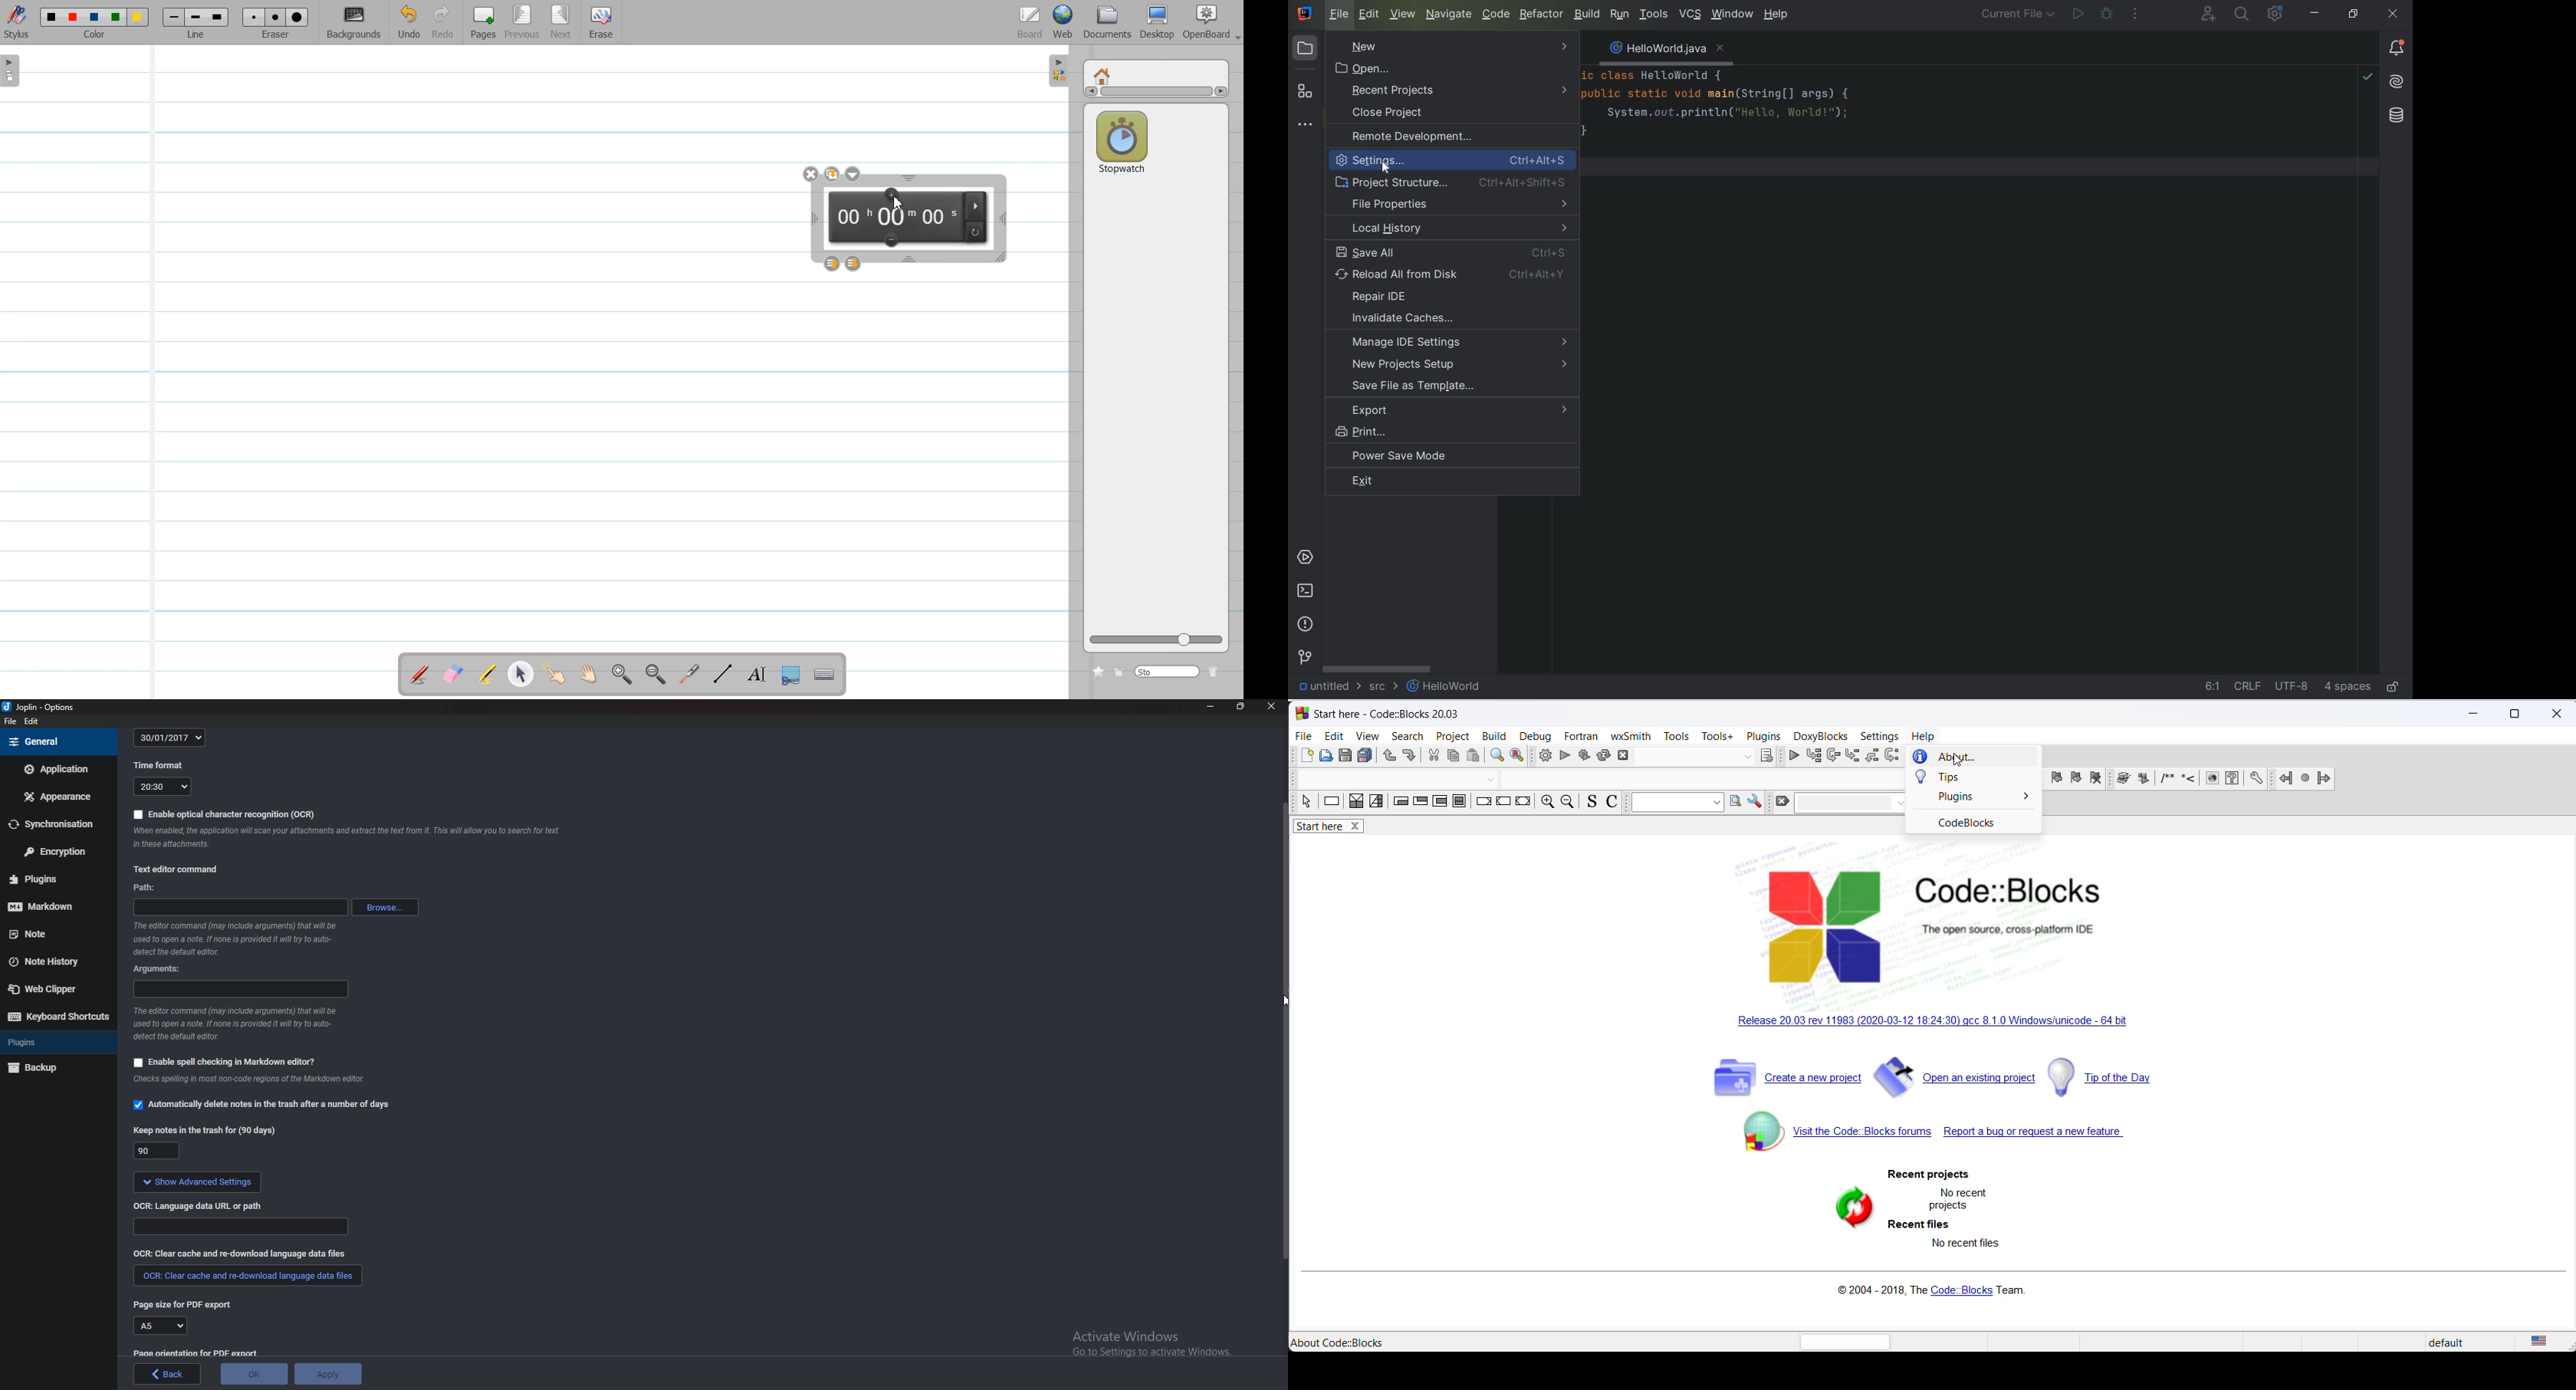 The width and height of the screenshot is (2576, 1400). I want to click on new release, so click(1934, 1023).